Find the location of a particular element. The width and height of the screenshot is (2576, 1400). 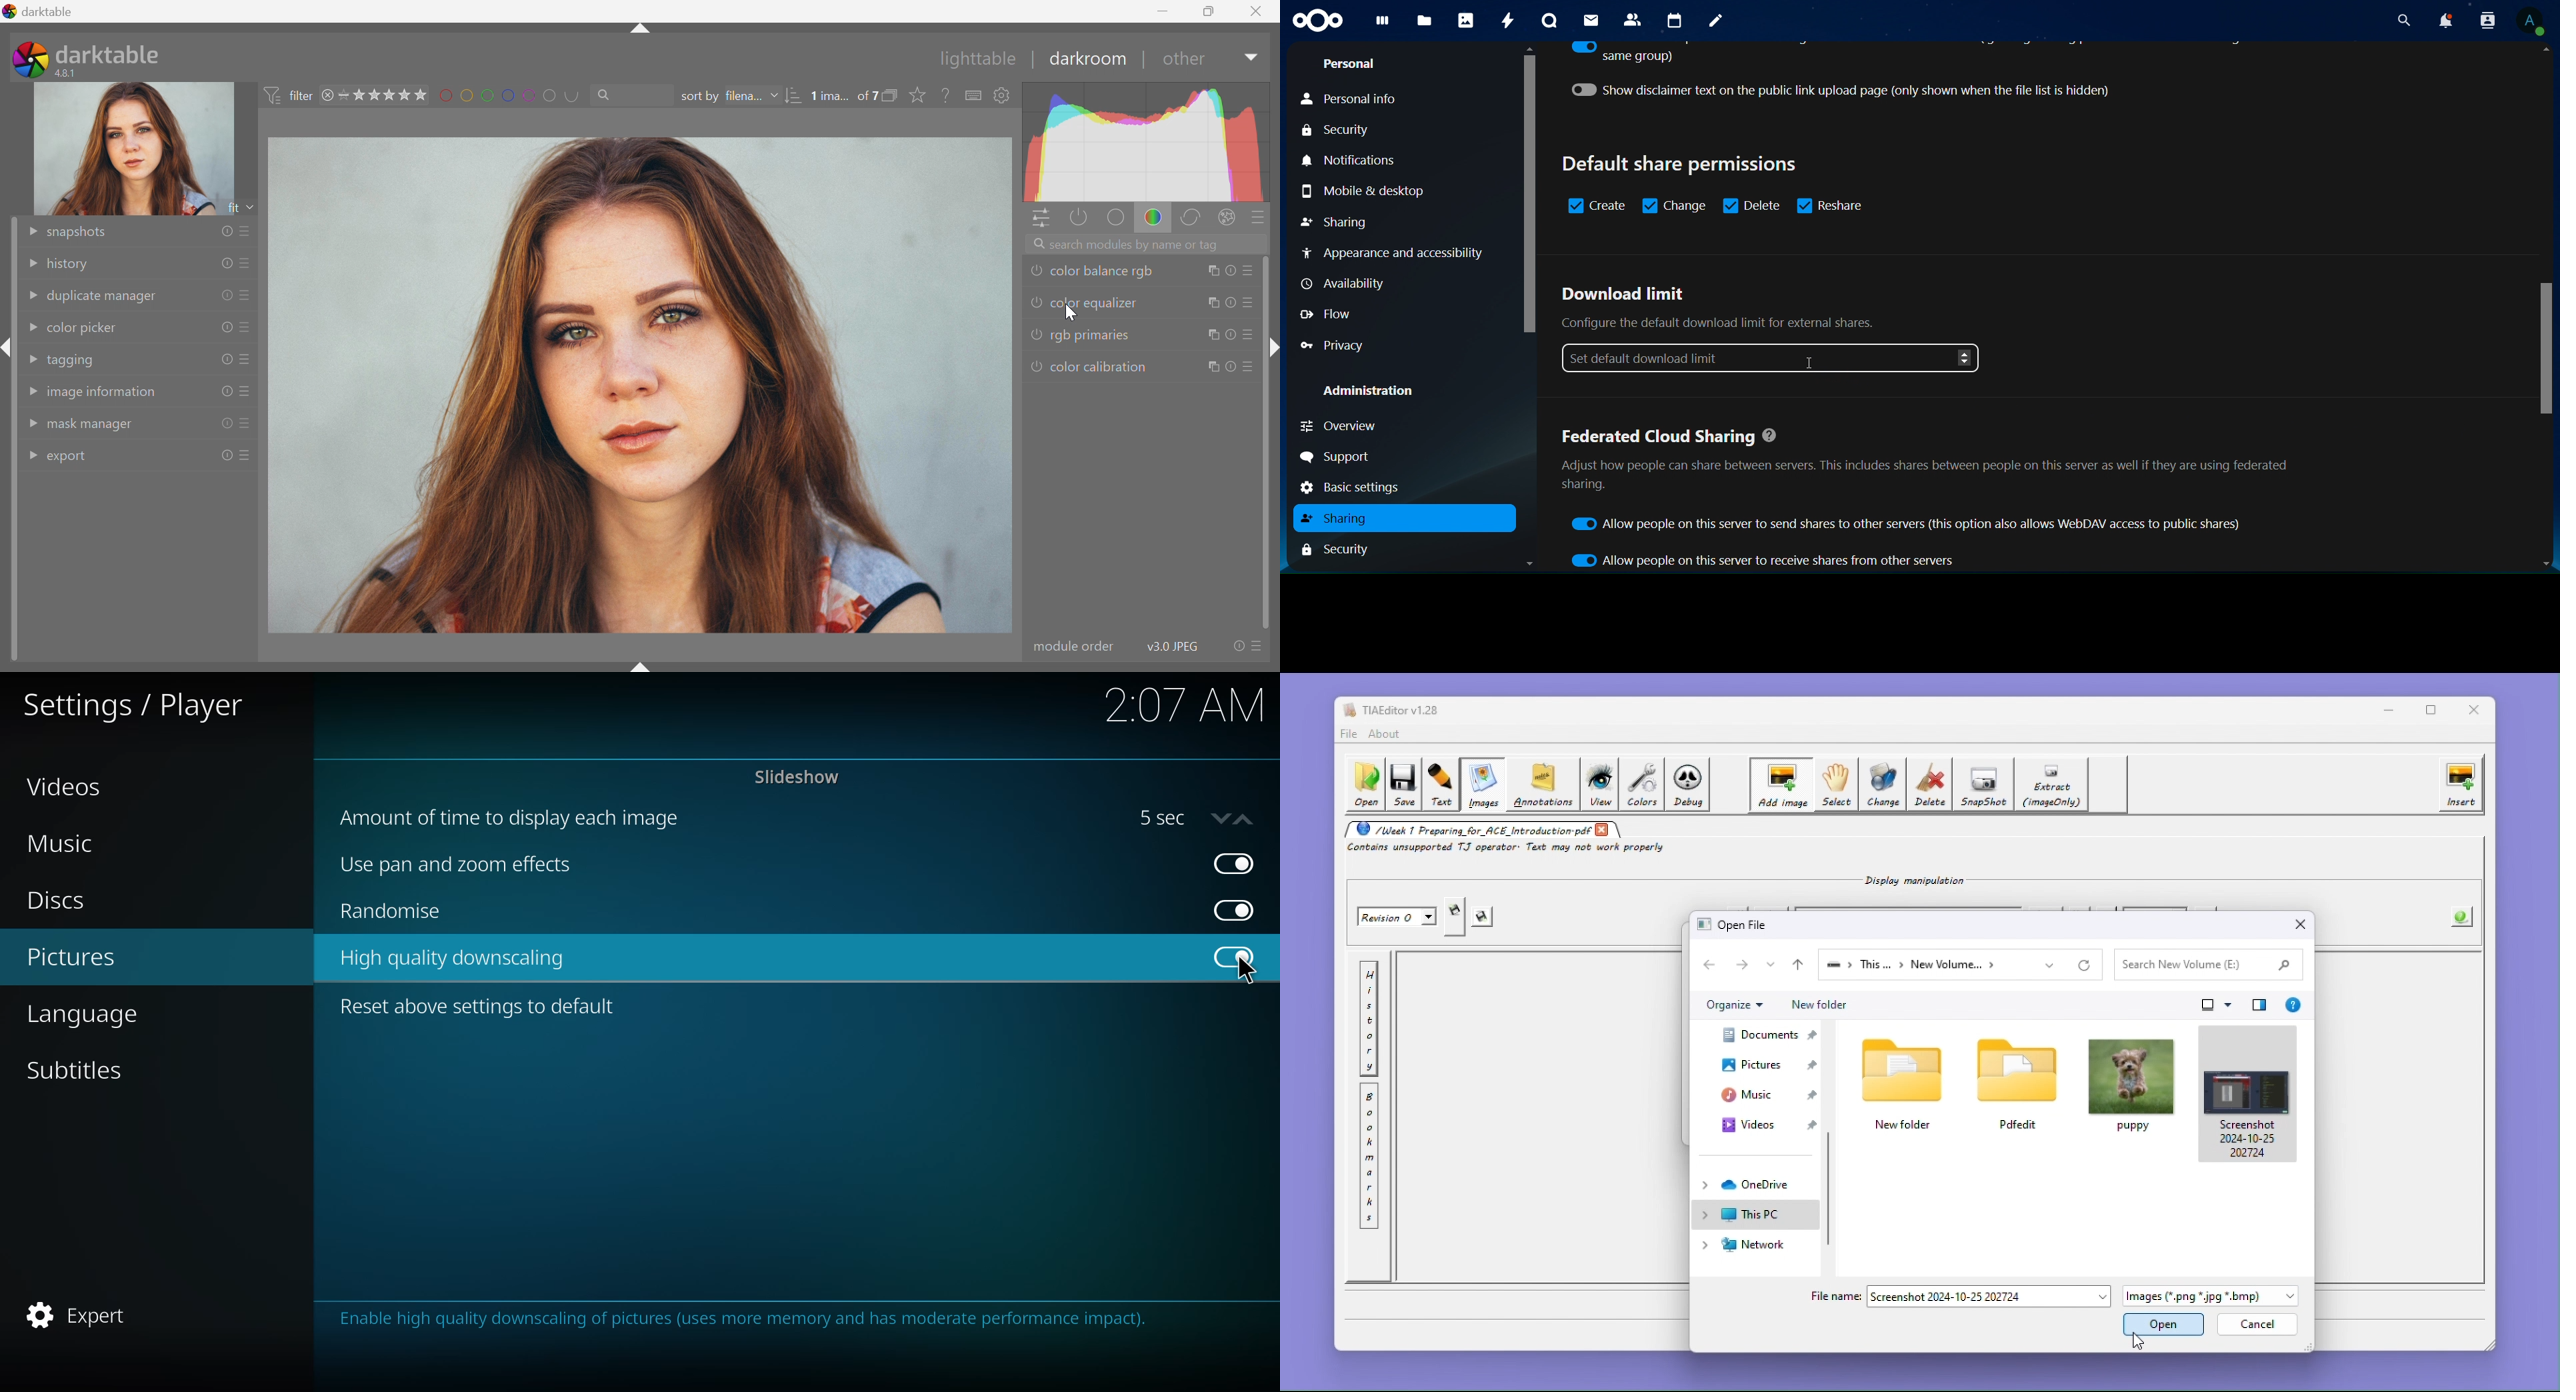

info is located at coordinates (754, 1321).